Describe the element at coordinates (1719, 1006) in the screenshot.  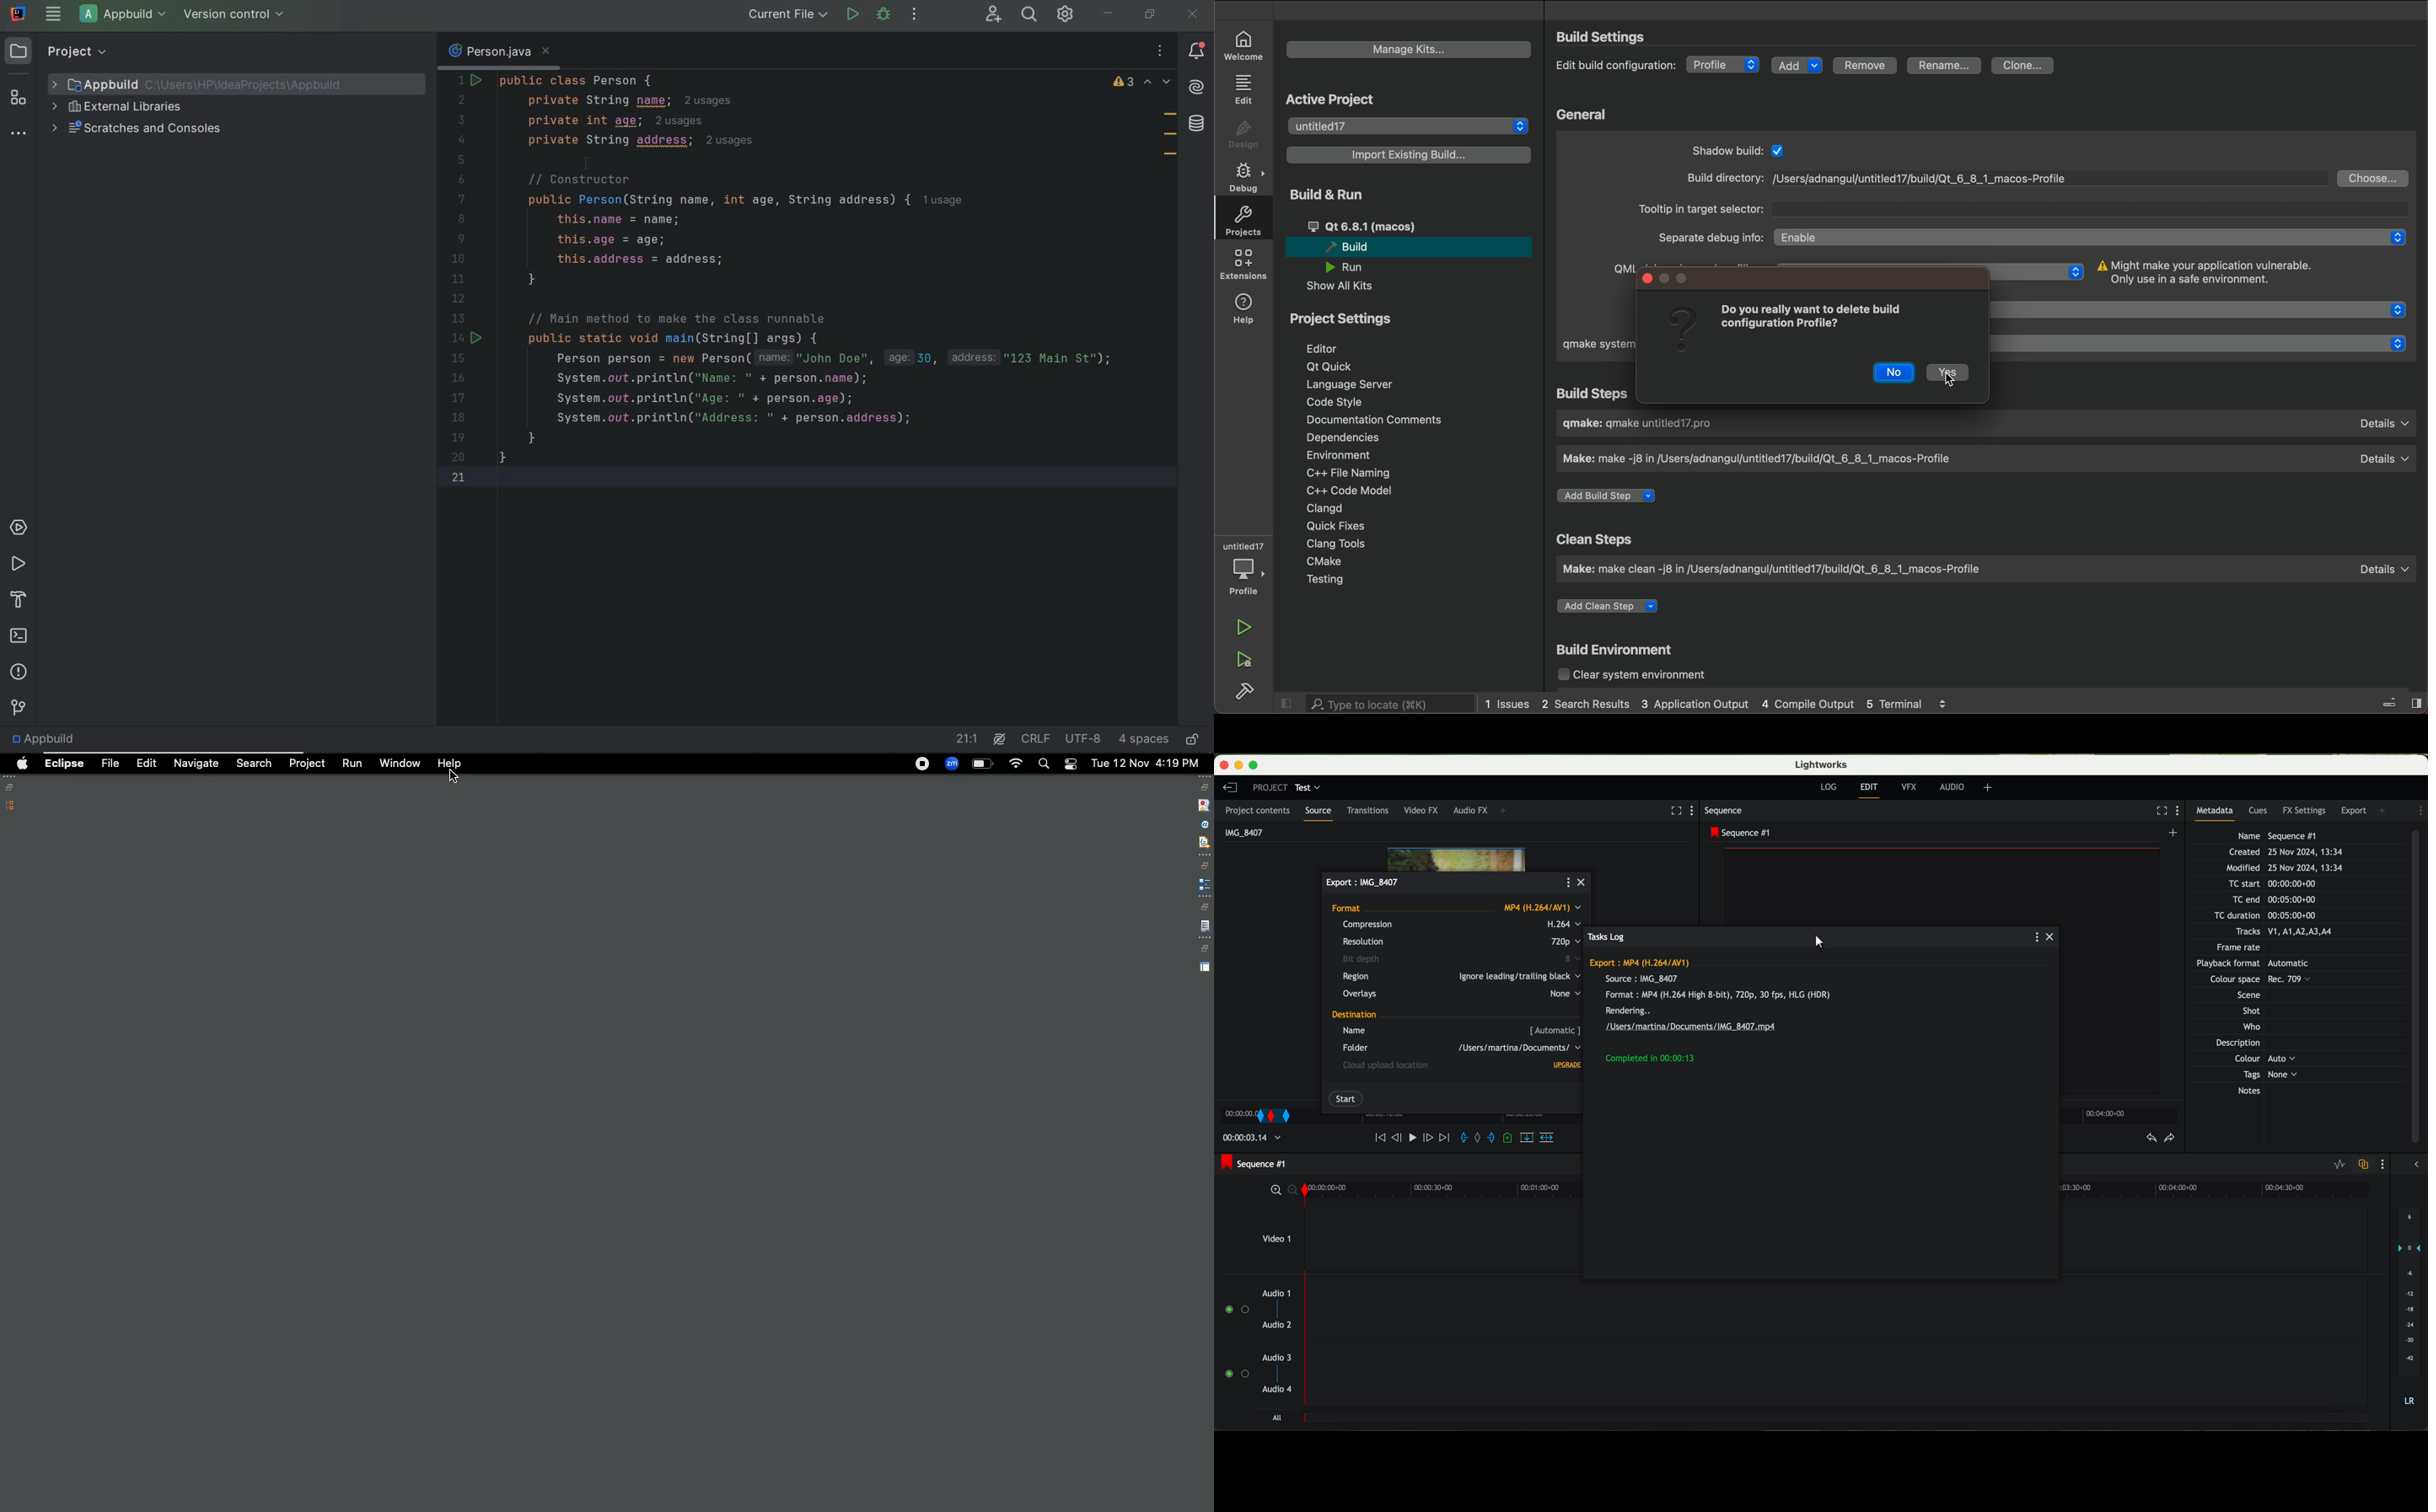
I see `information export` at that location.